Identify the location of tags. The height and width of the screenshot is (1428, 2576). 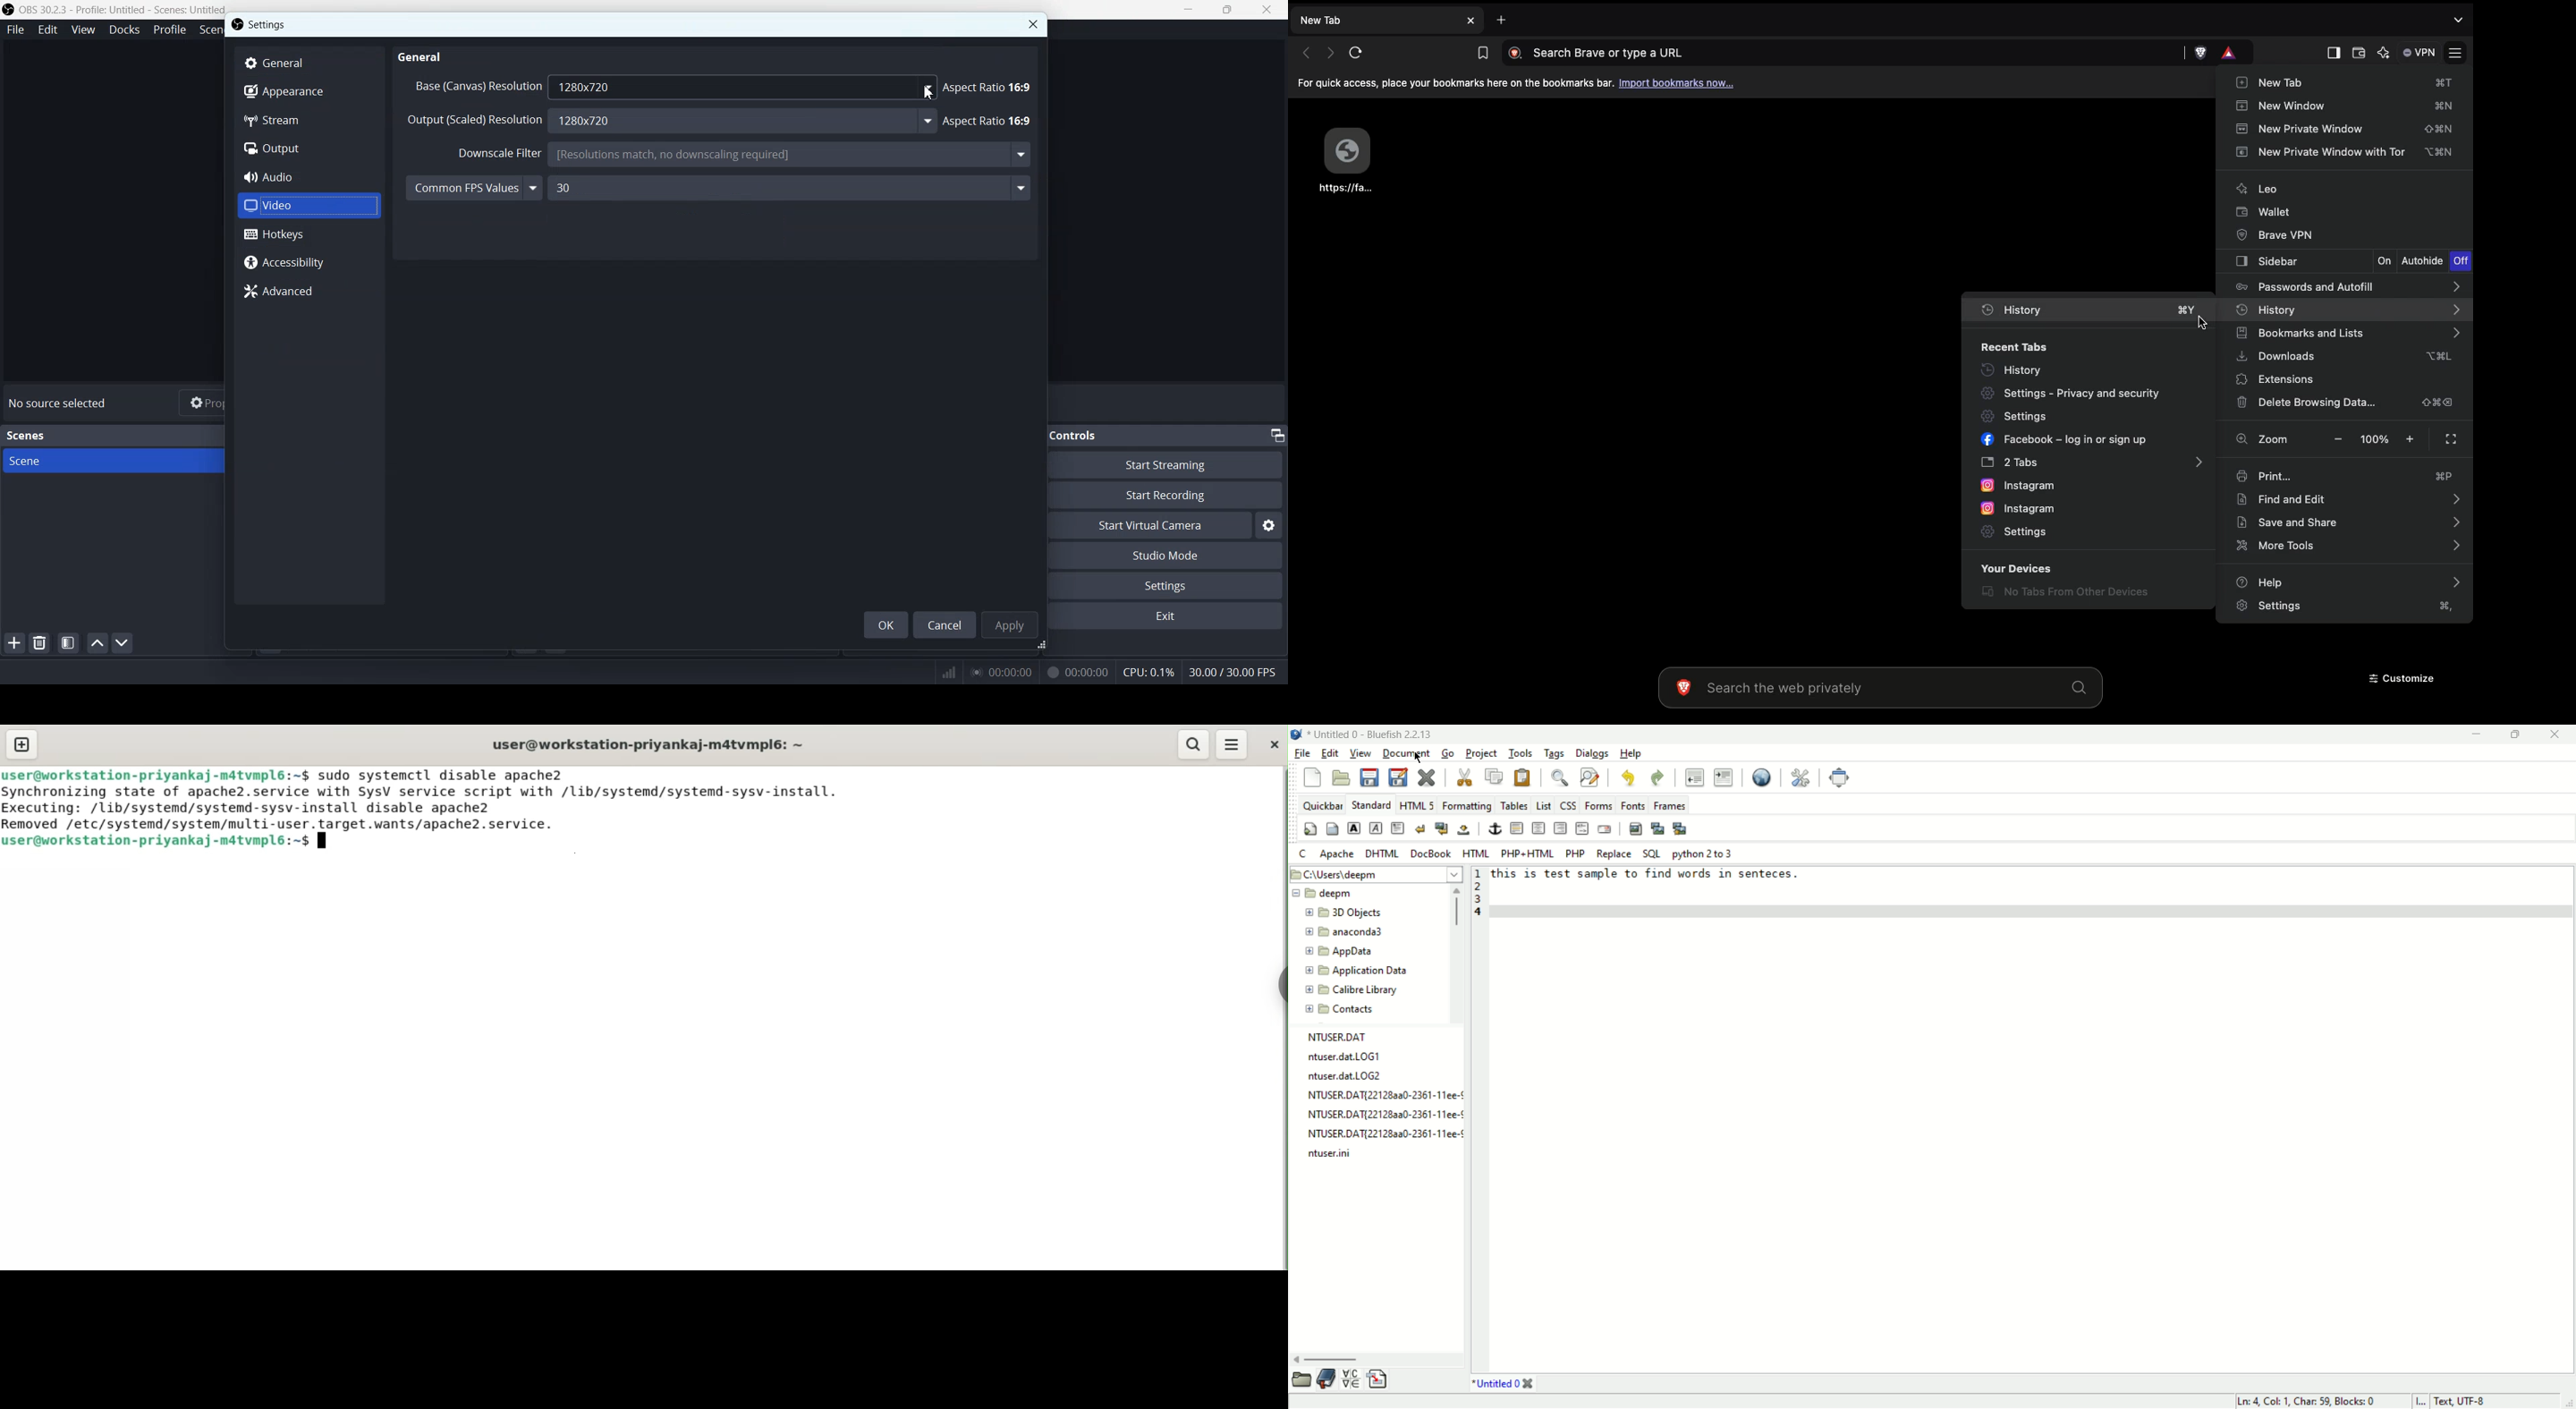
(1554, 753).